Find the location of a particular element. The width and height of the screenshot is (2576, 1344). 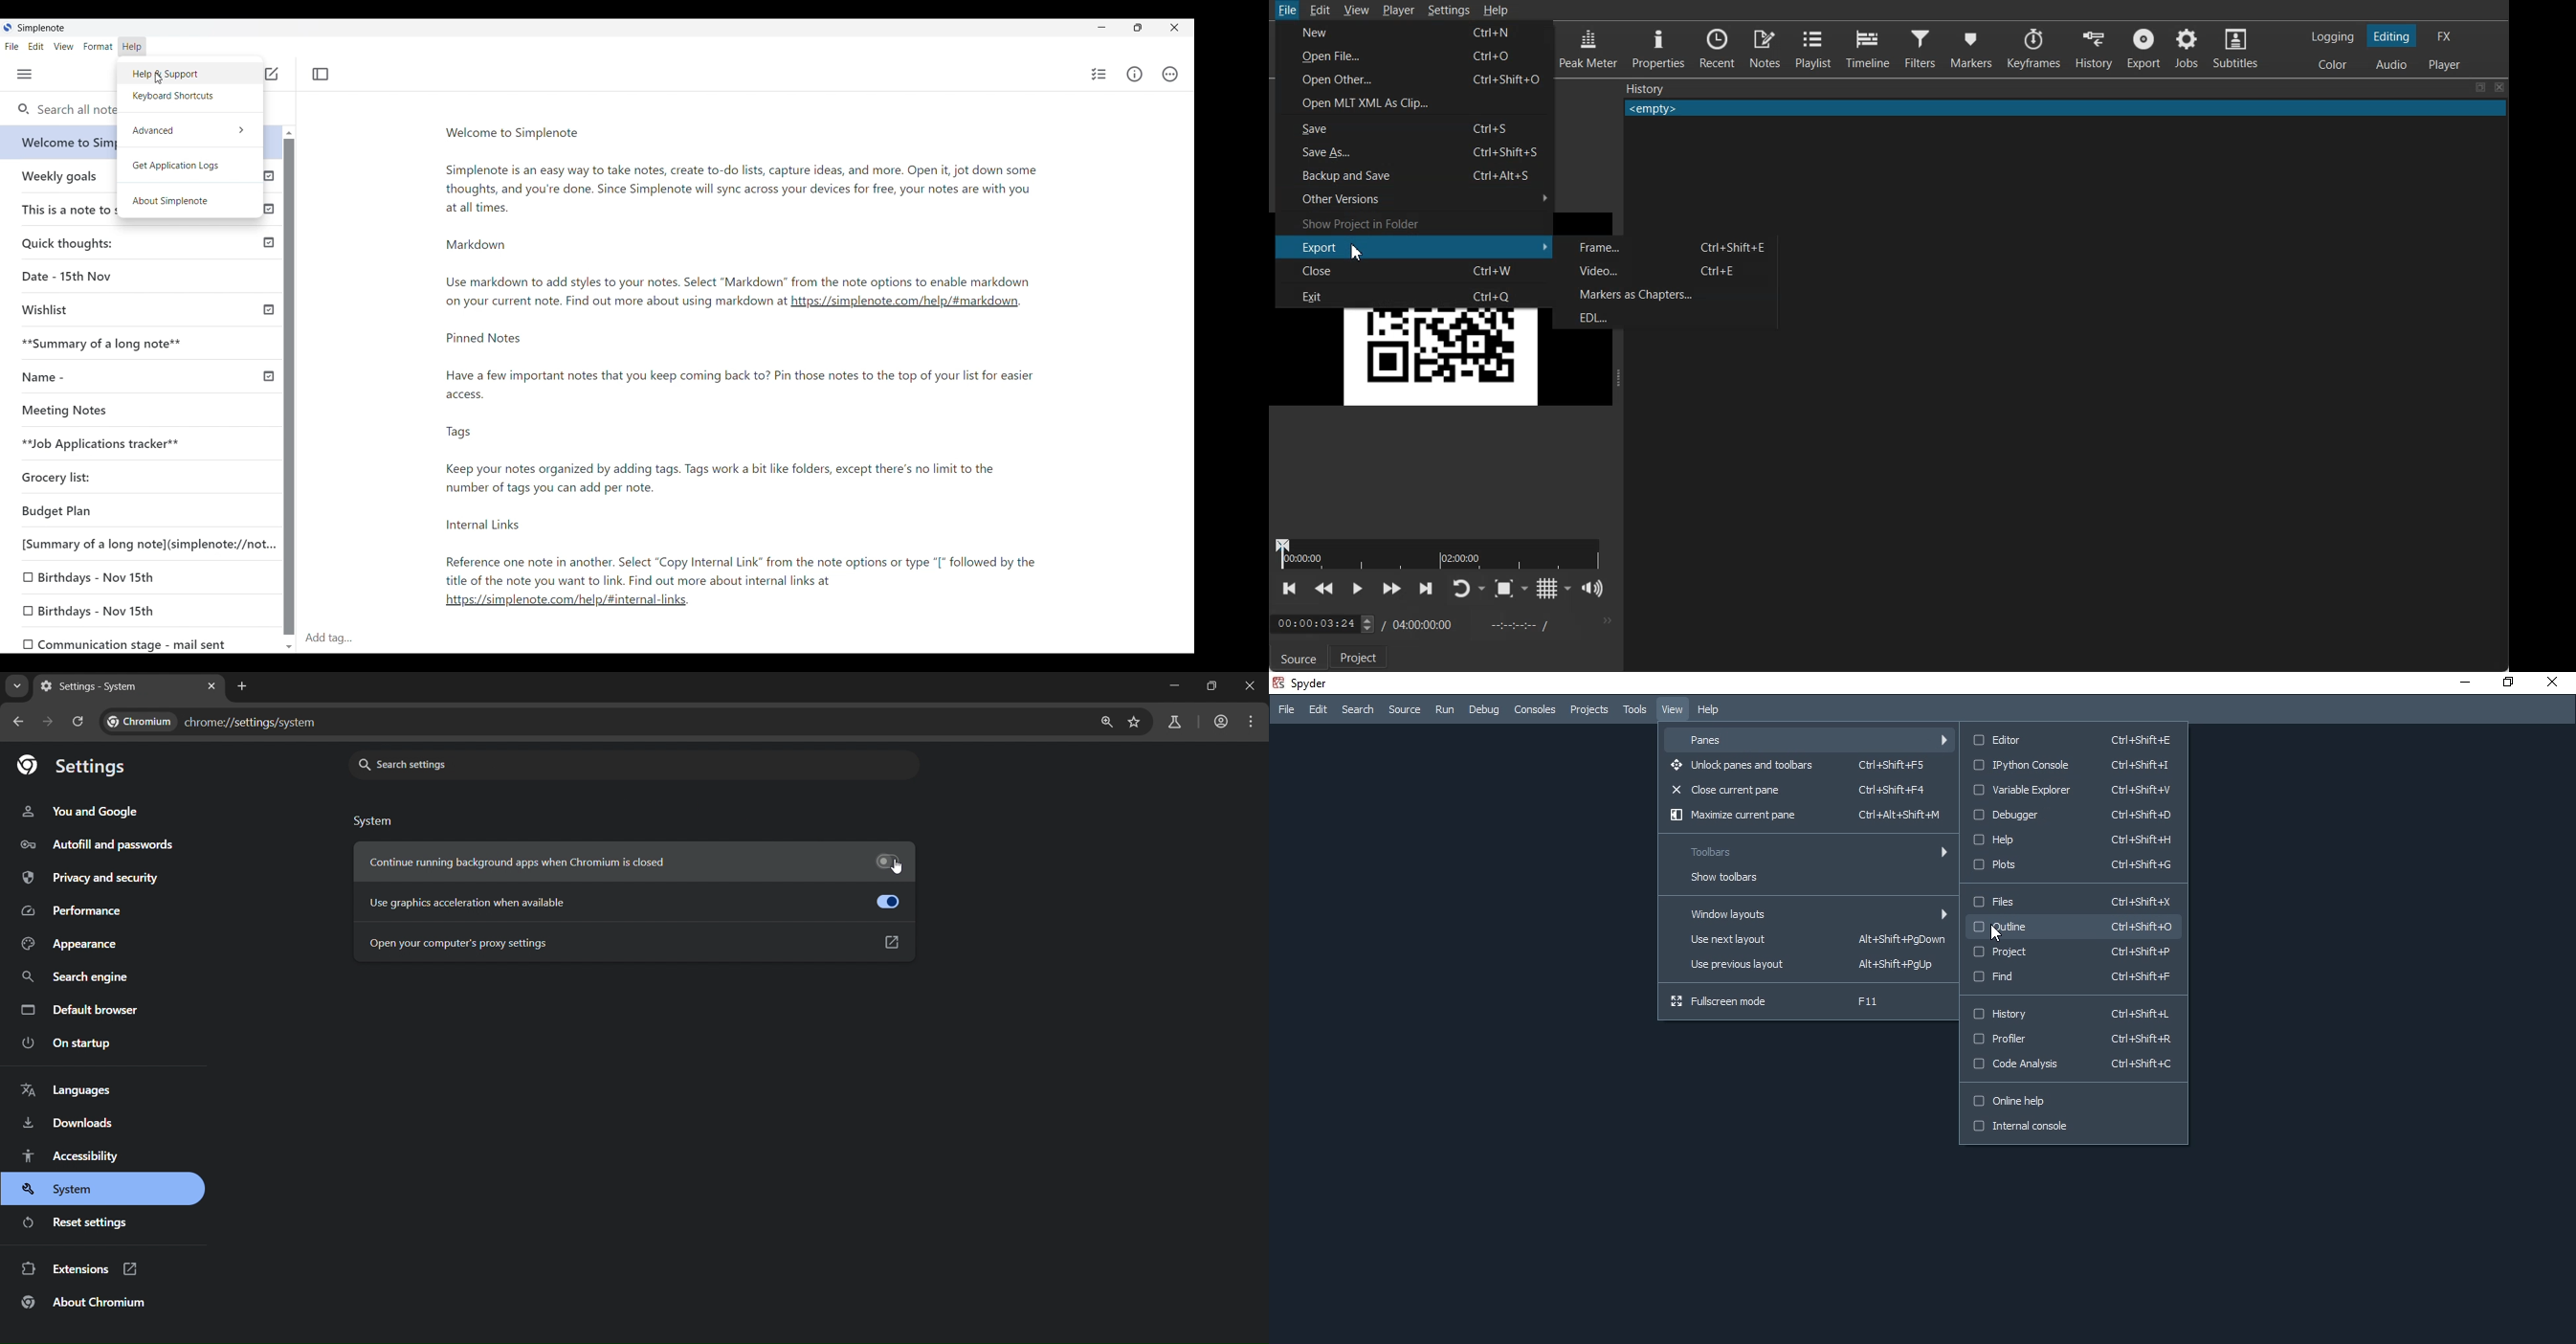

Toggle focus mode is located at coordinates (320, 74).